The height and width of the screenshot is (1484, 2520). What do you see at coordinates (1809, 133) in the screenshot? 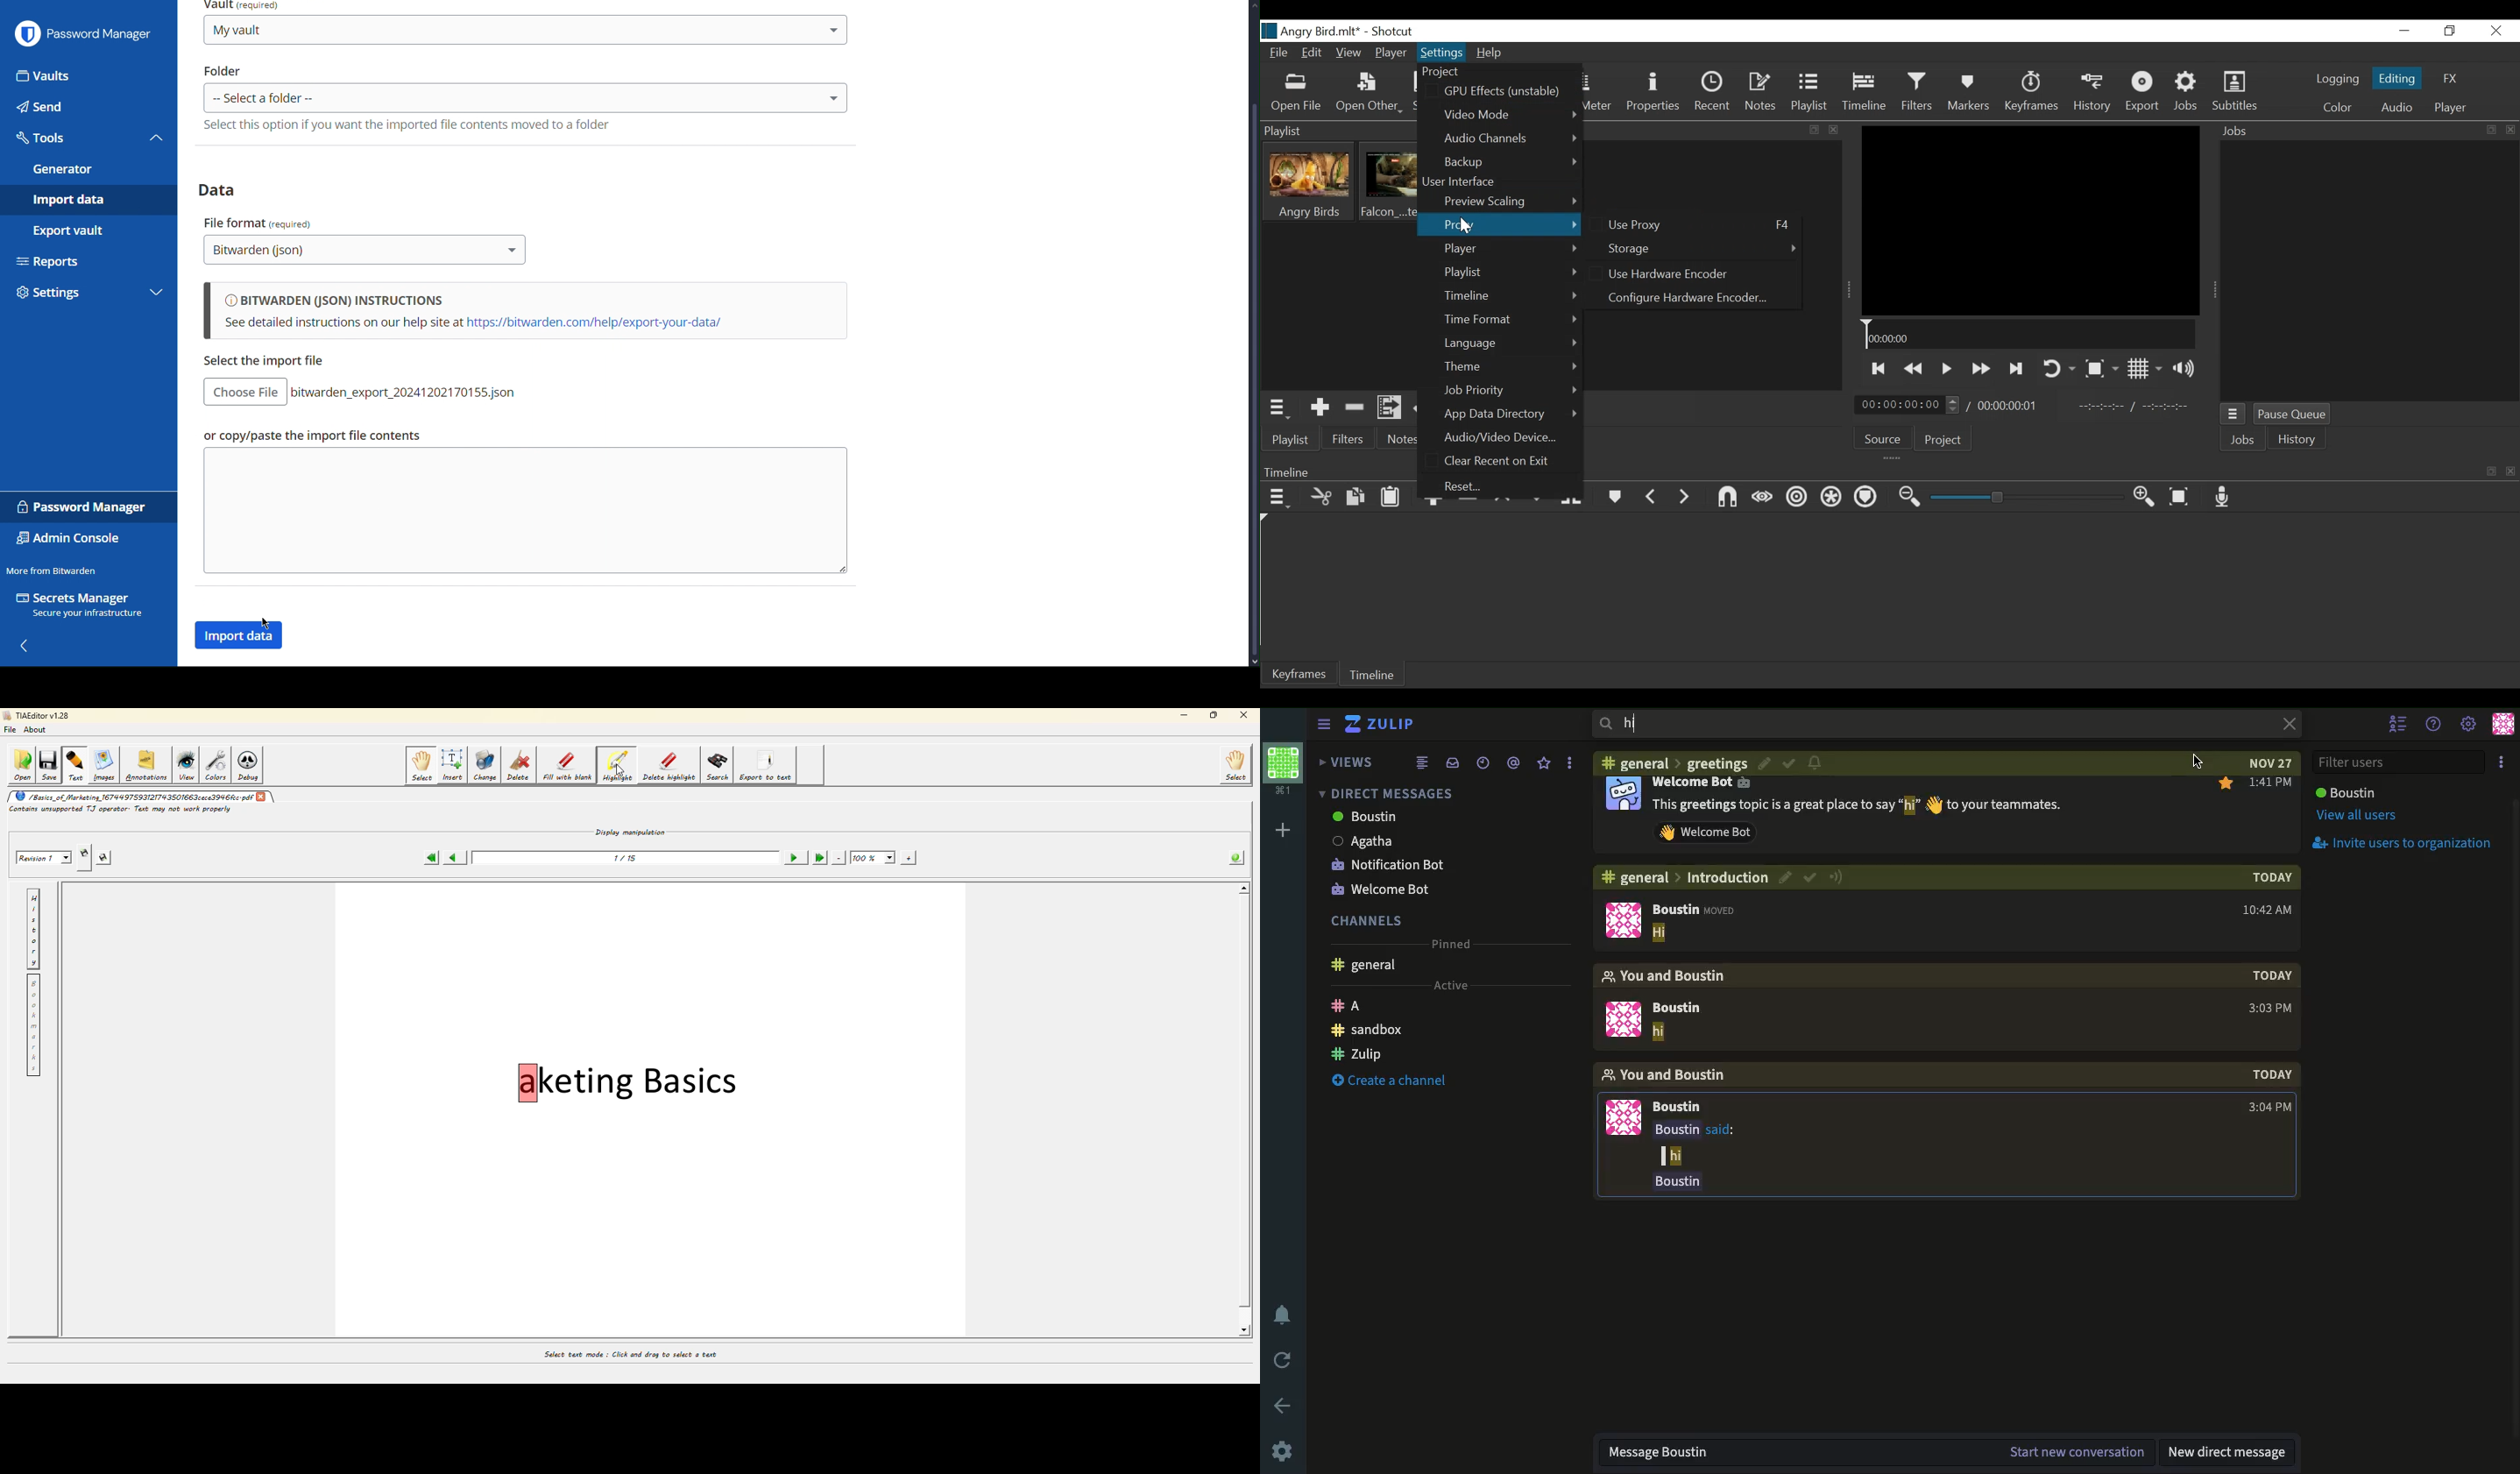
I see `maximize` at bounding box center [1809, 133].